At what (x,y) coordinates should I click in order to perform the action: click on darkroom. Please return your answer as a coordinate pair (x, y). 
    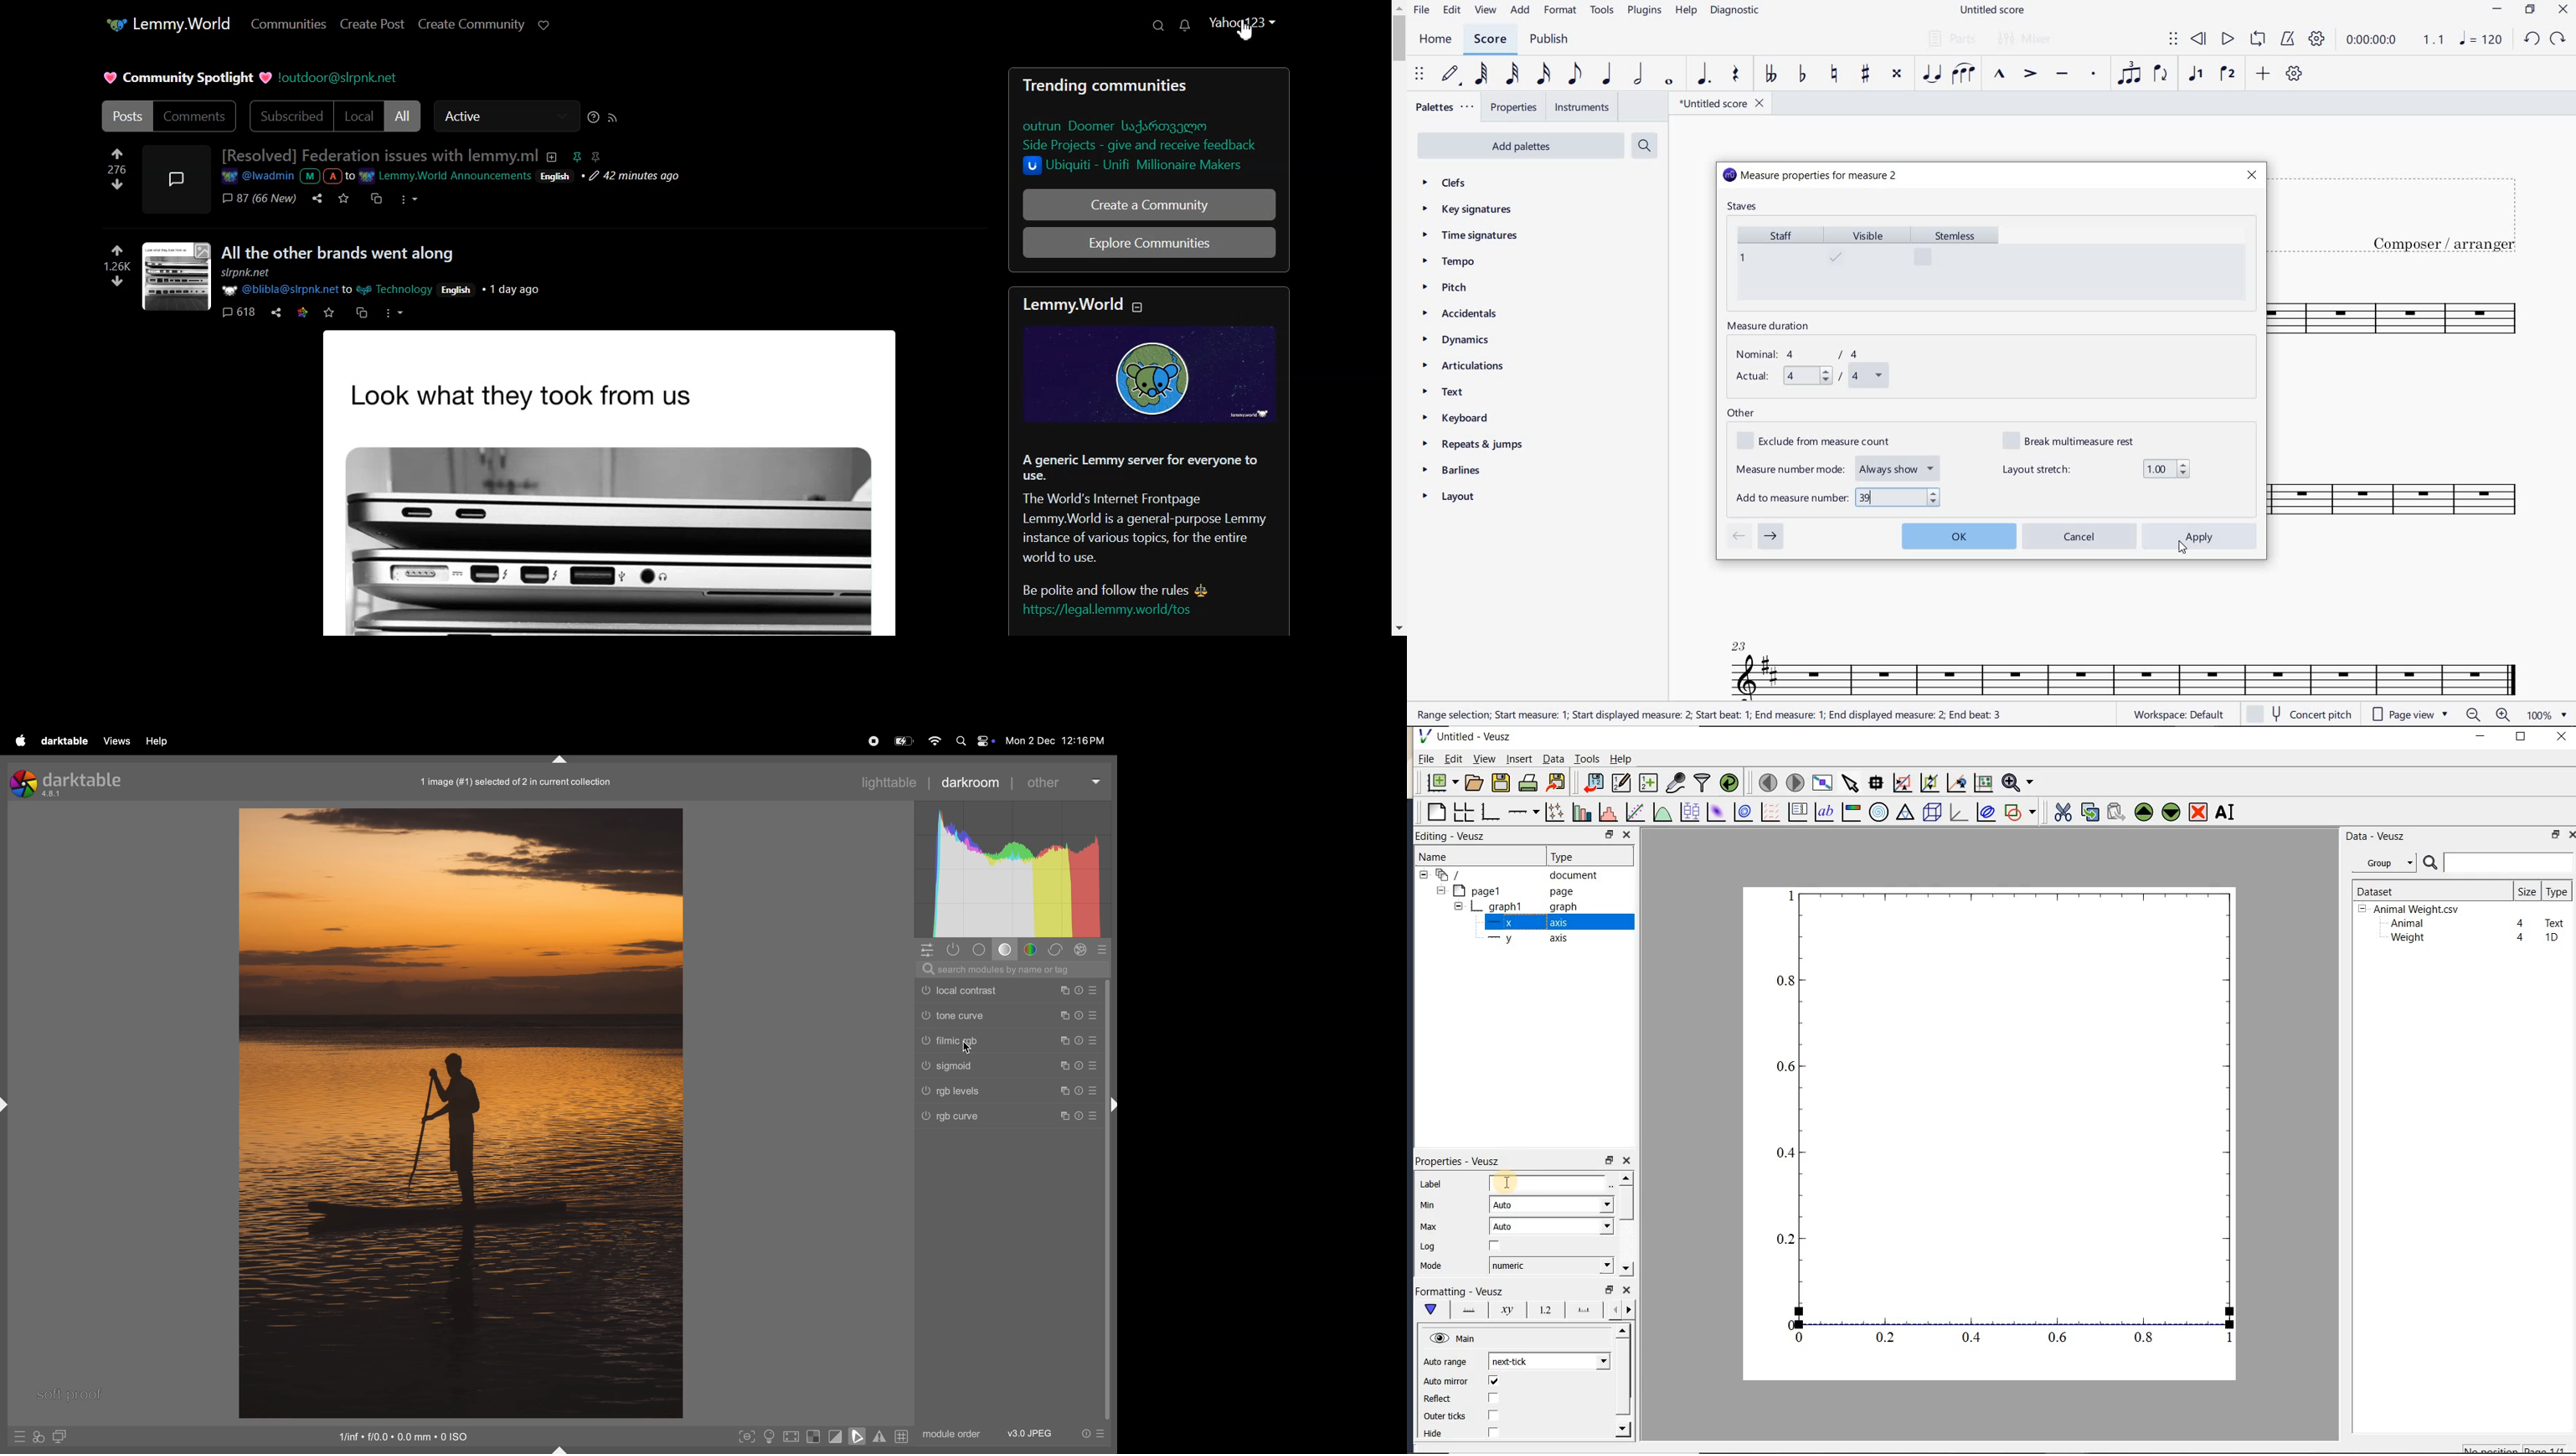
    Looking at the image, I should click on (971, 781).